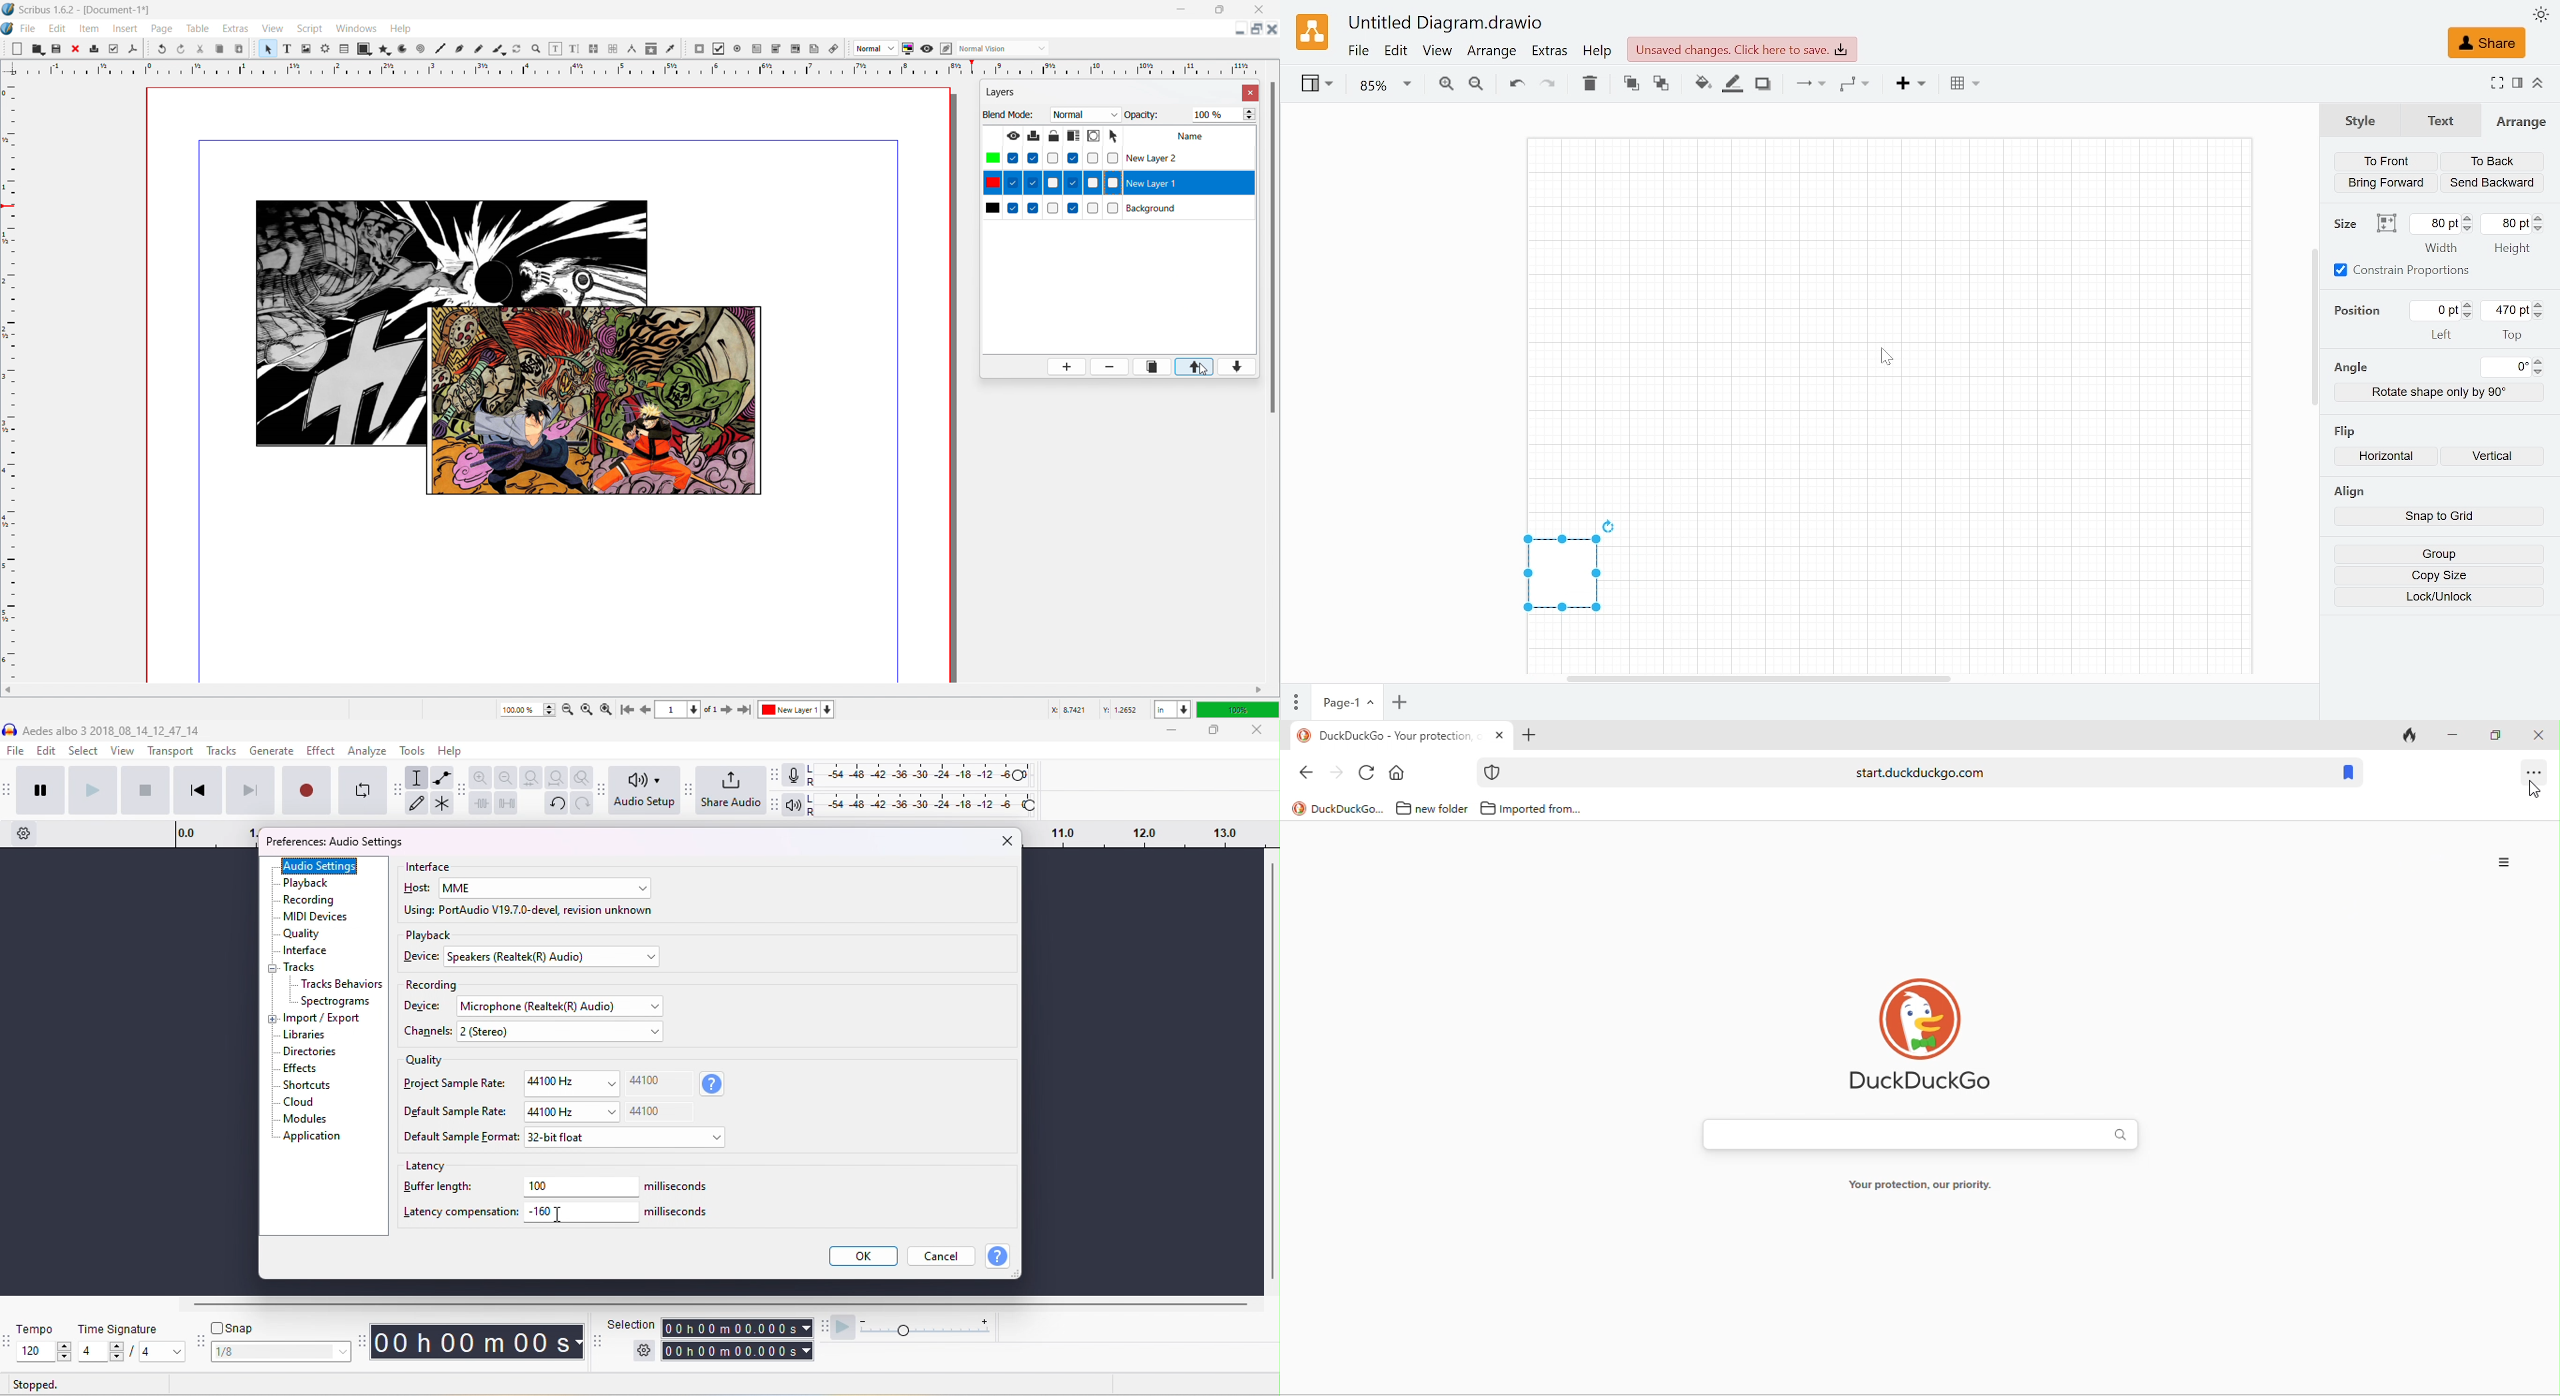  I want to click on line, so click(441, 48).